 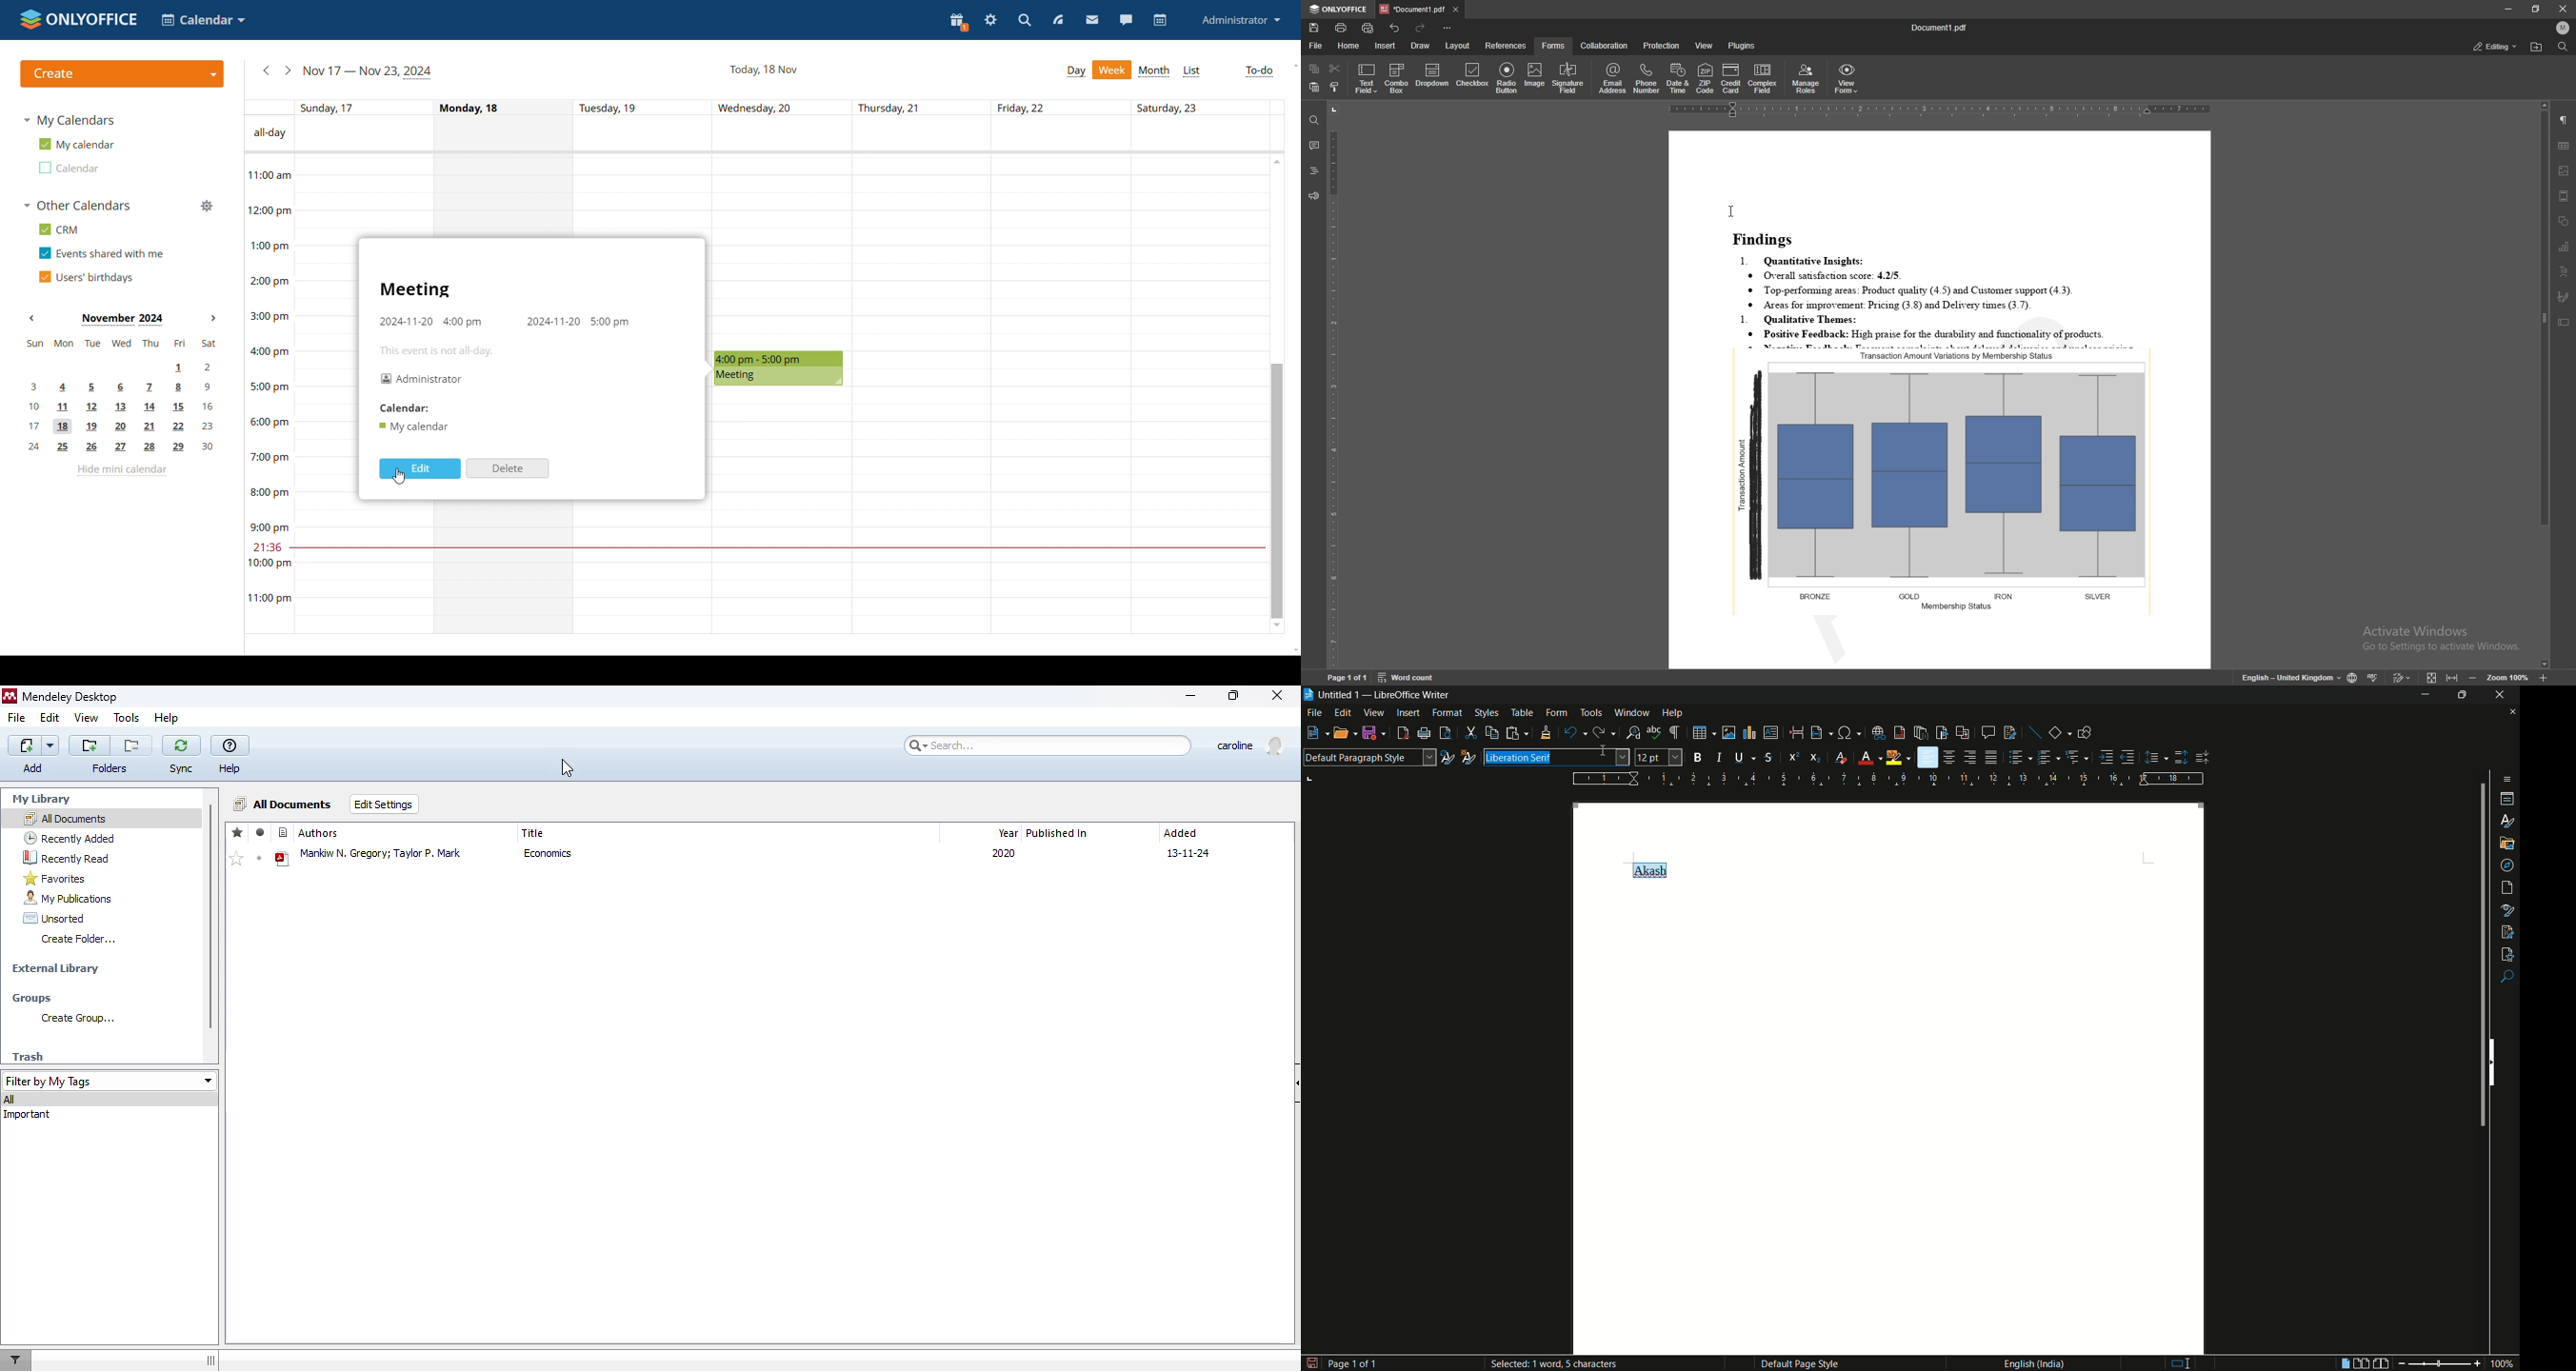 I want to click on new style from selection, so click(x=1467, y=756).